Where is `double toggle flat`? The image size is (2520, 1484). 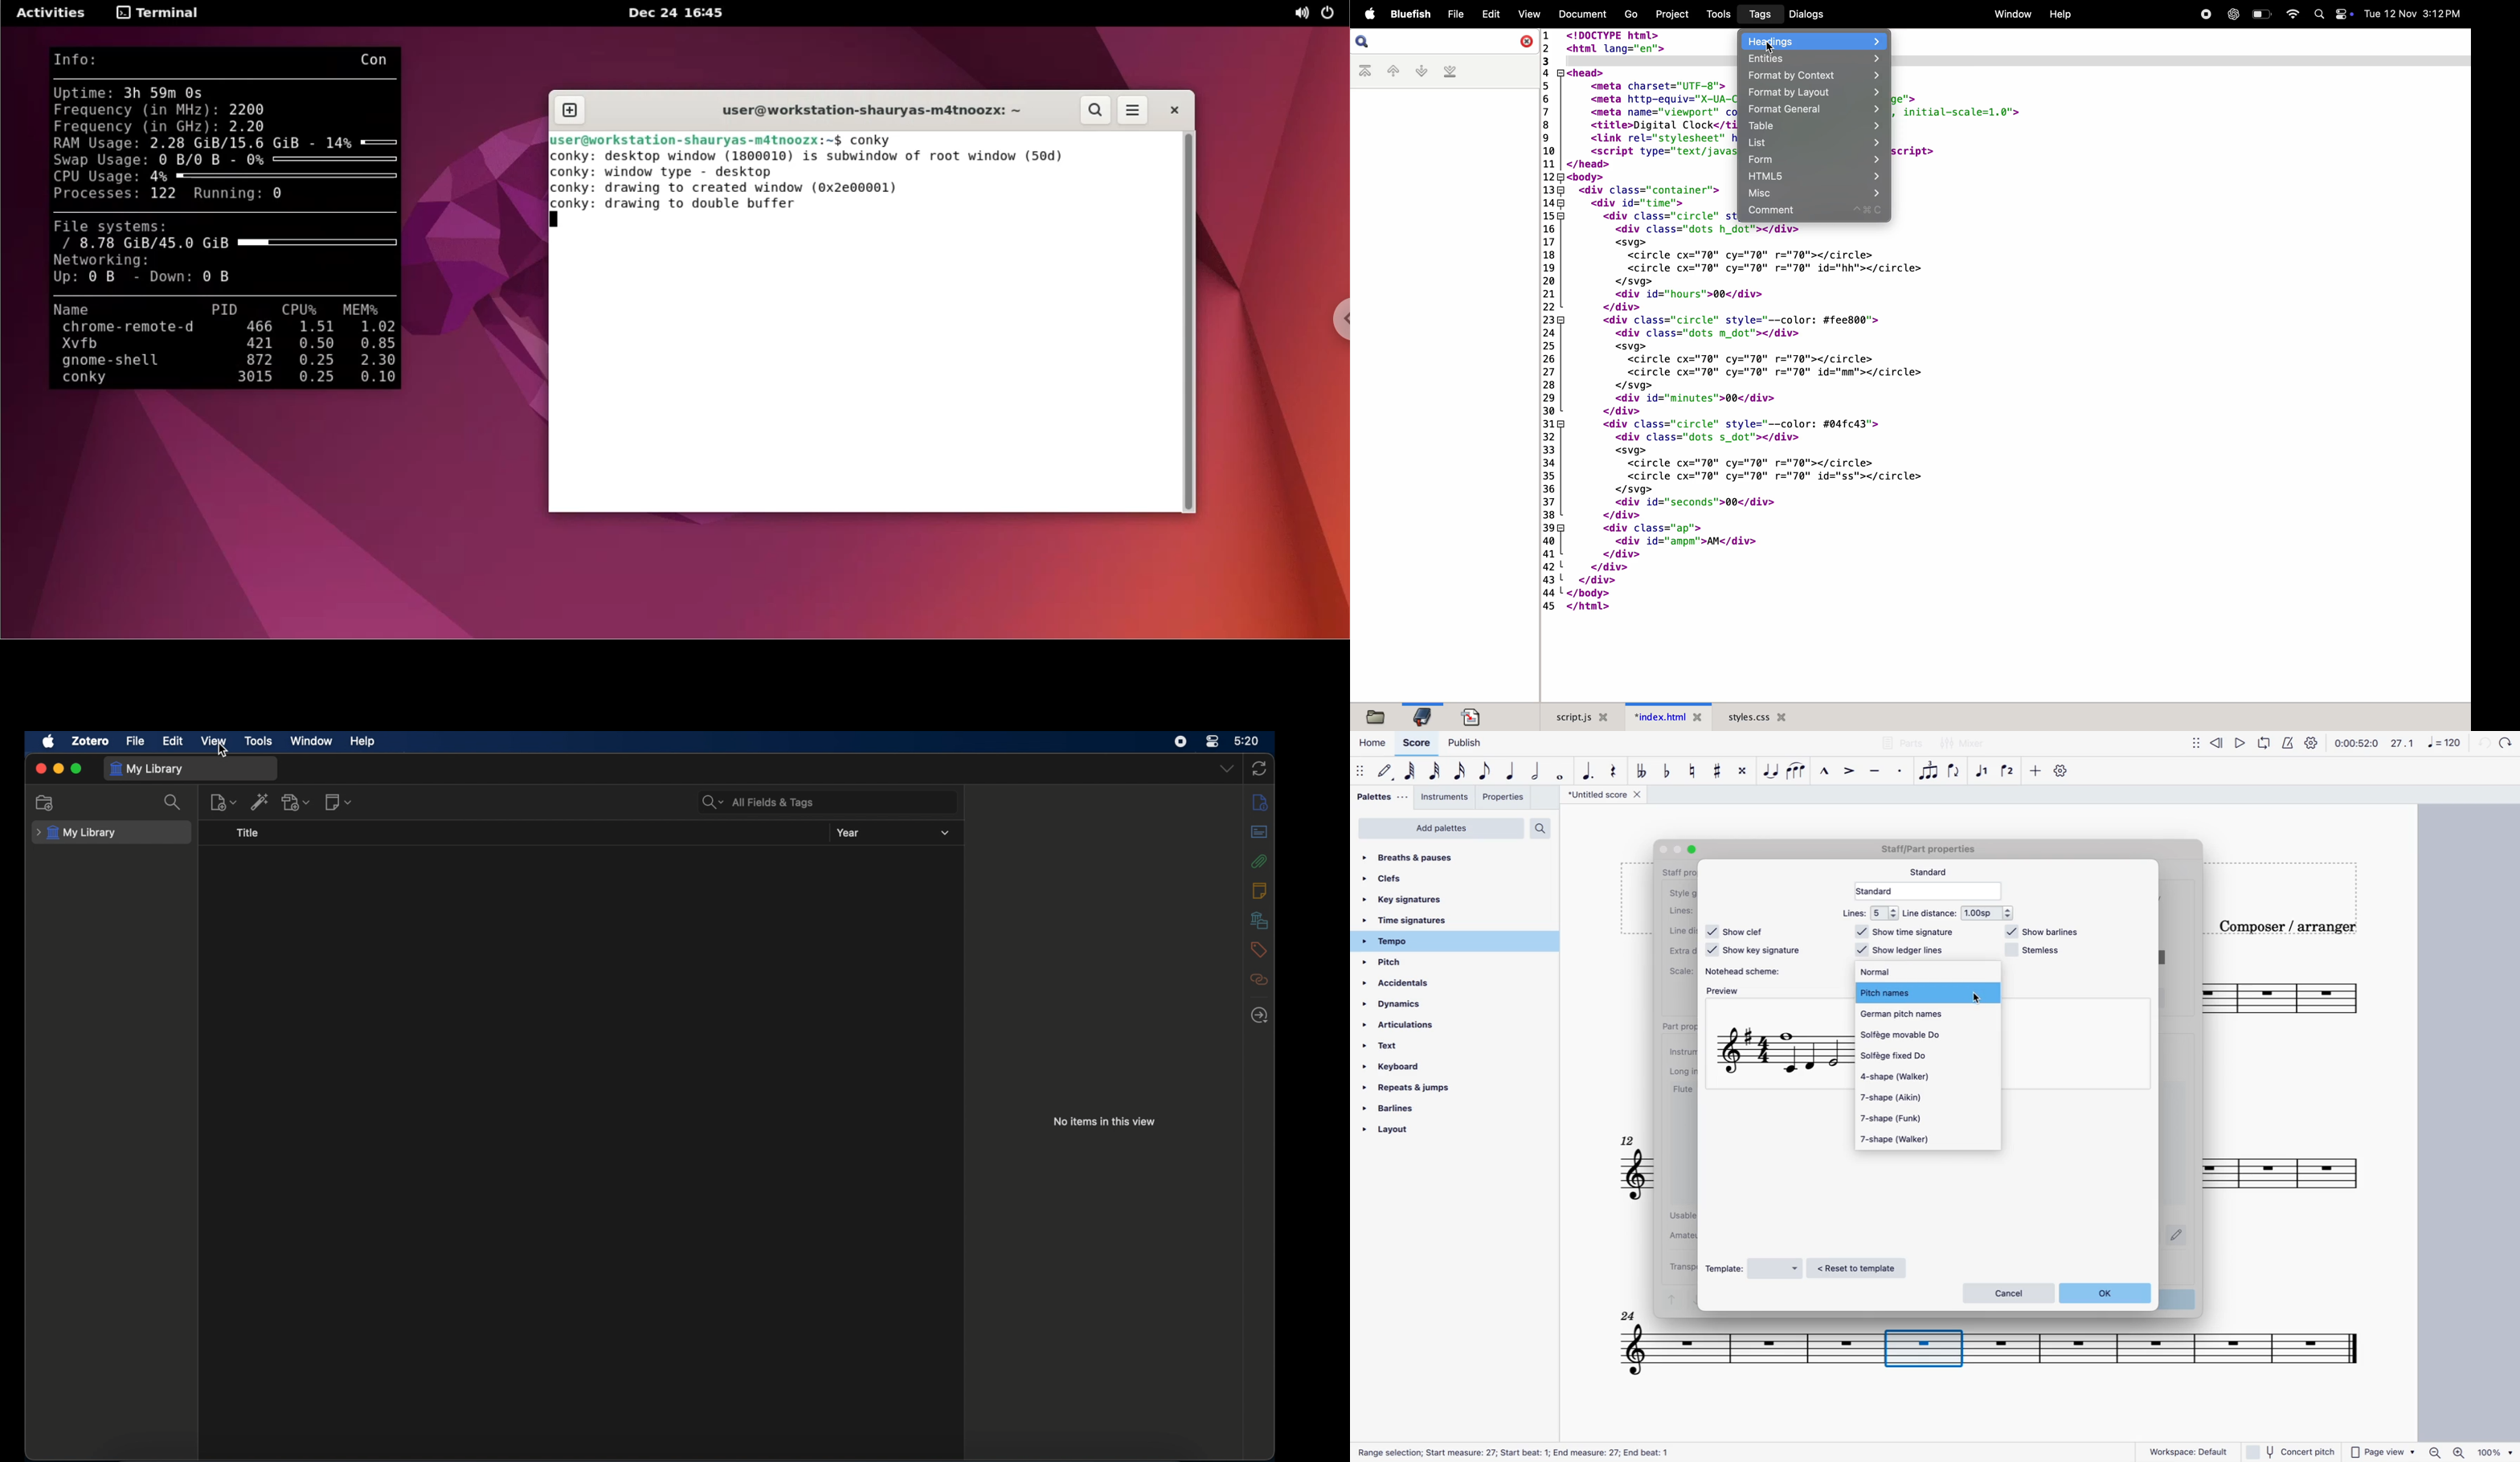 double toggle flat is located at coordinates (1642, 771).